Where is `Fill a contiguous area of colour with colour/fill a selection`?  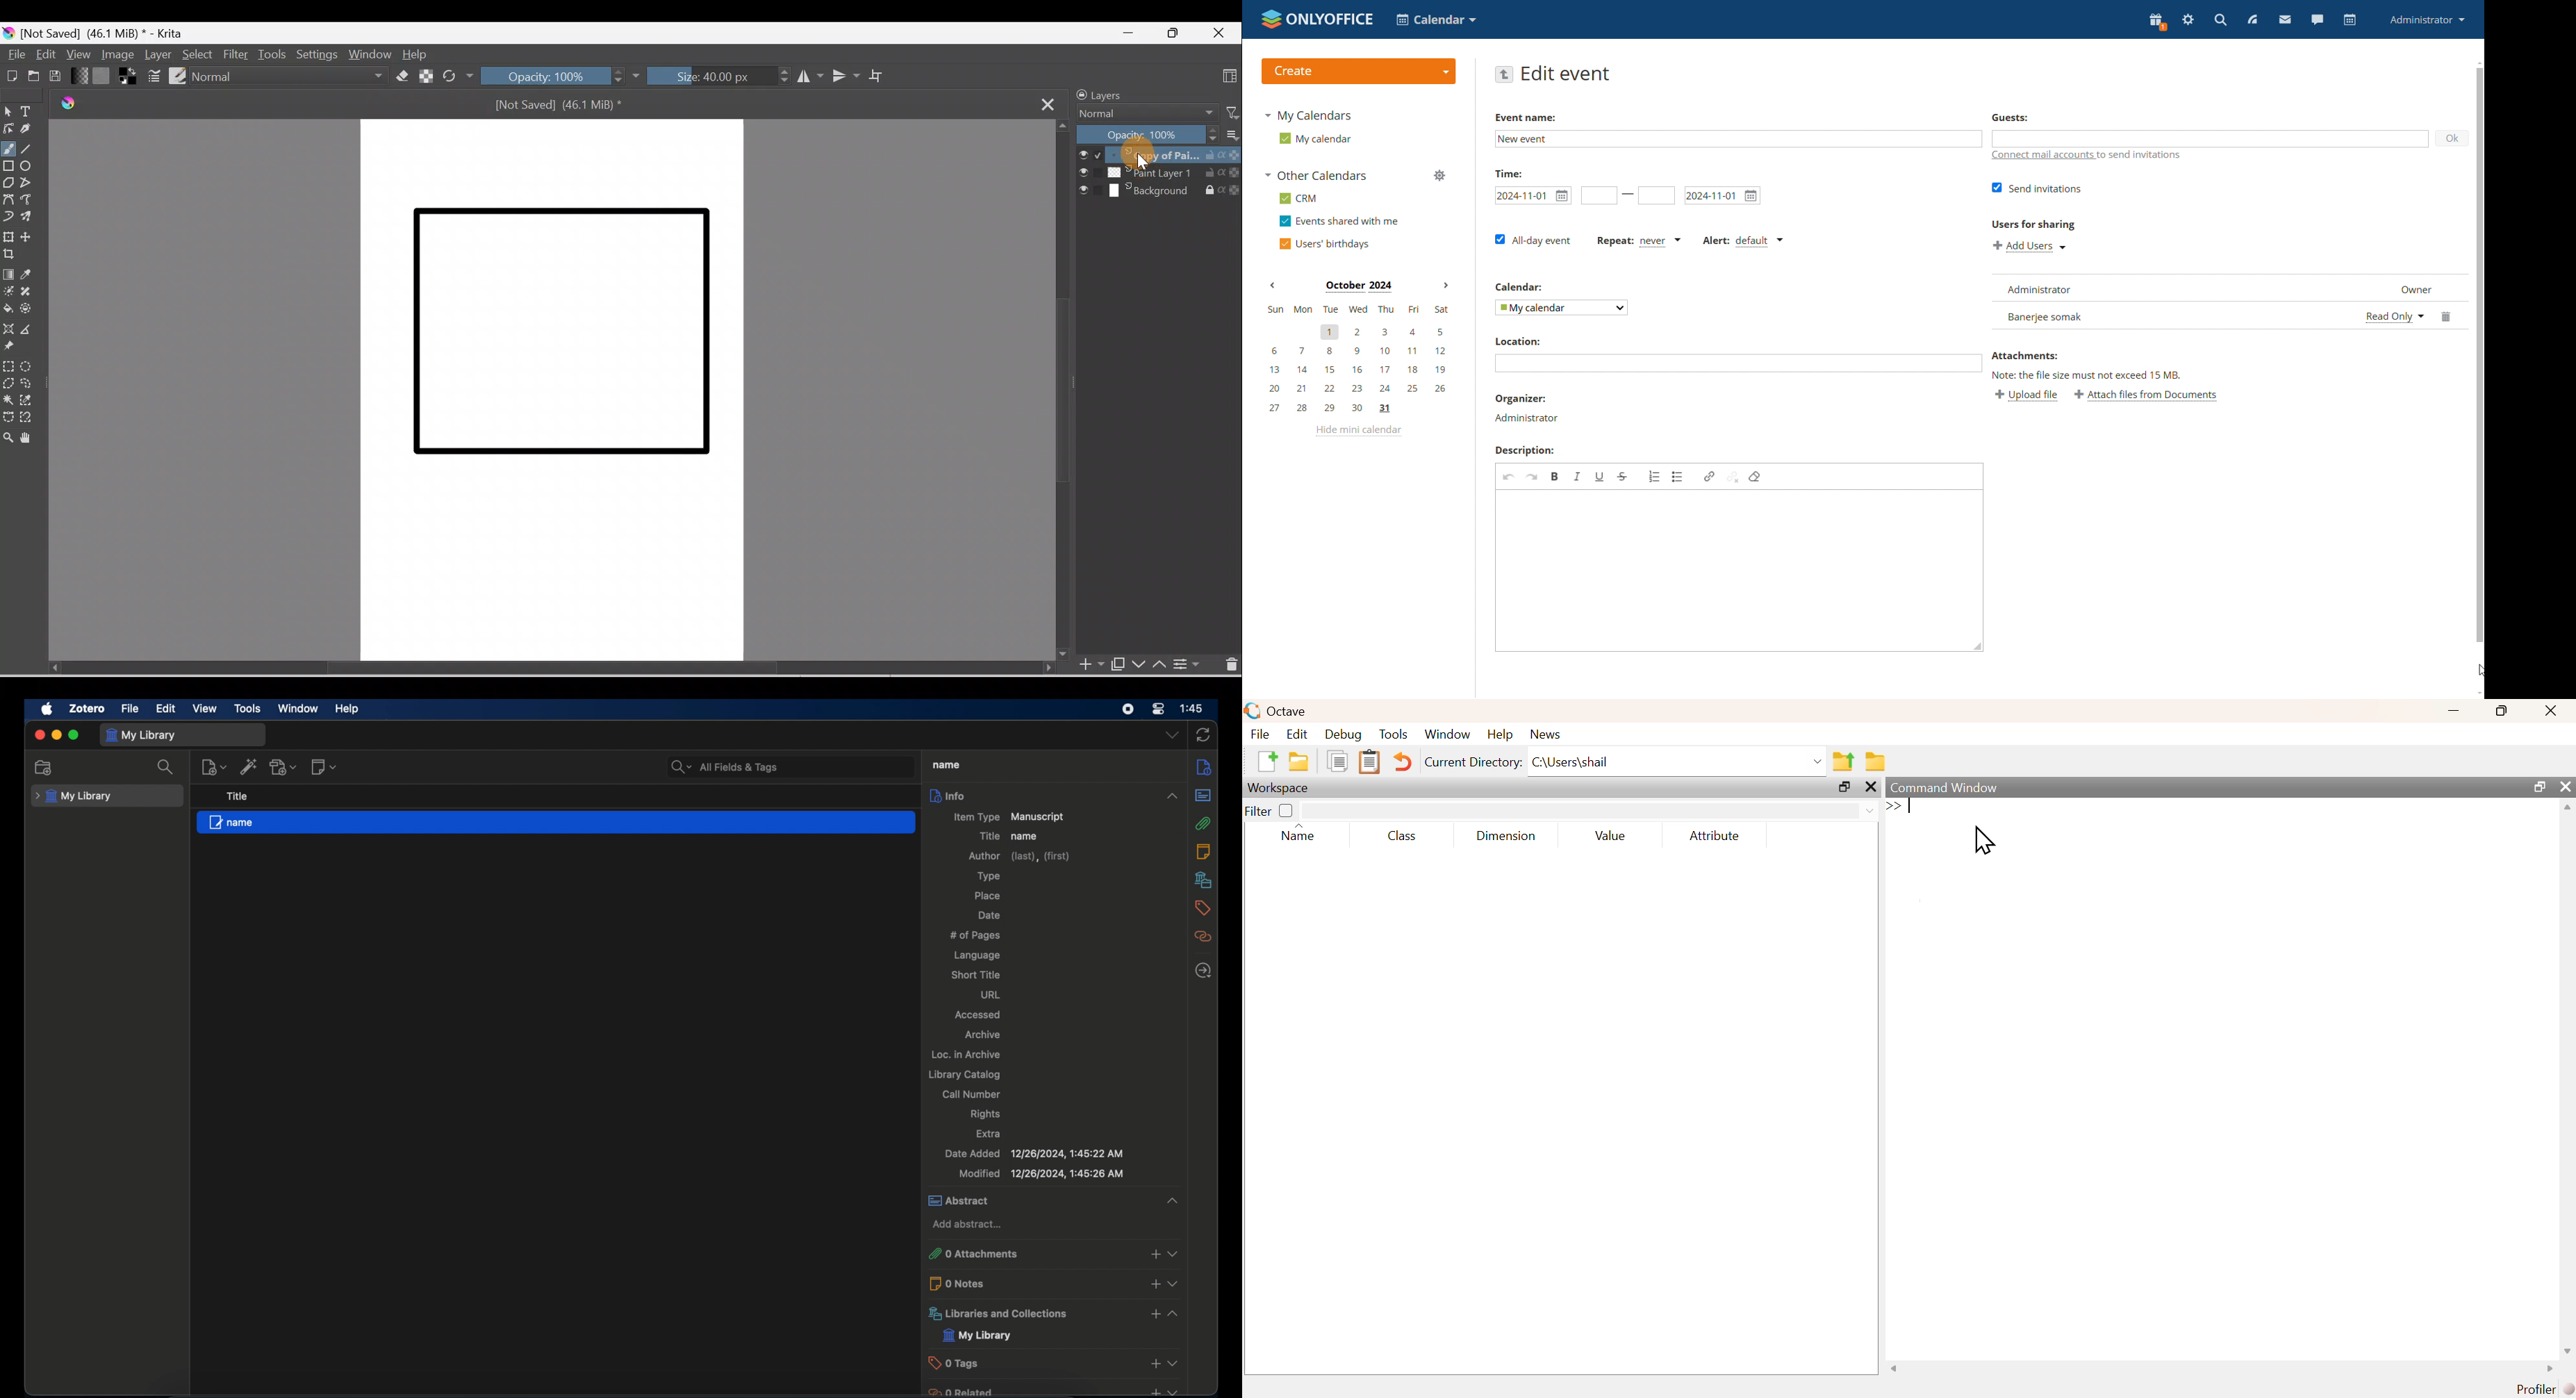
Fill a contiguous area of colour with colour/fill a selection is located at coordinates (8, 309).